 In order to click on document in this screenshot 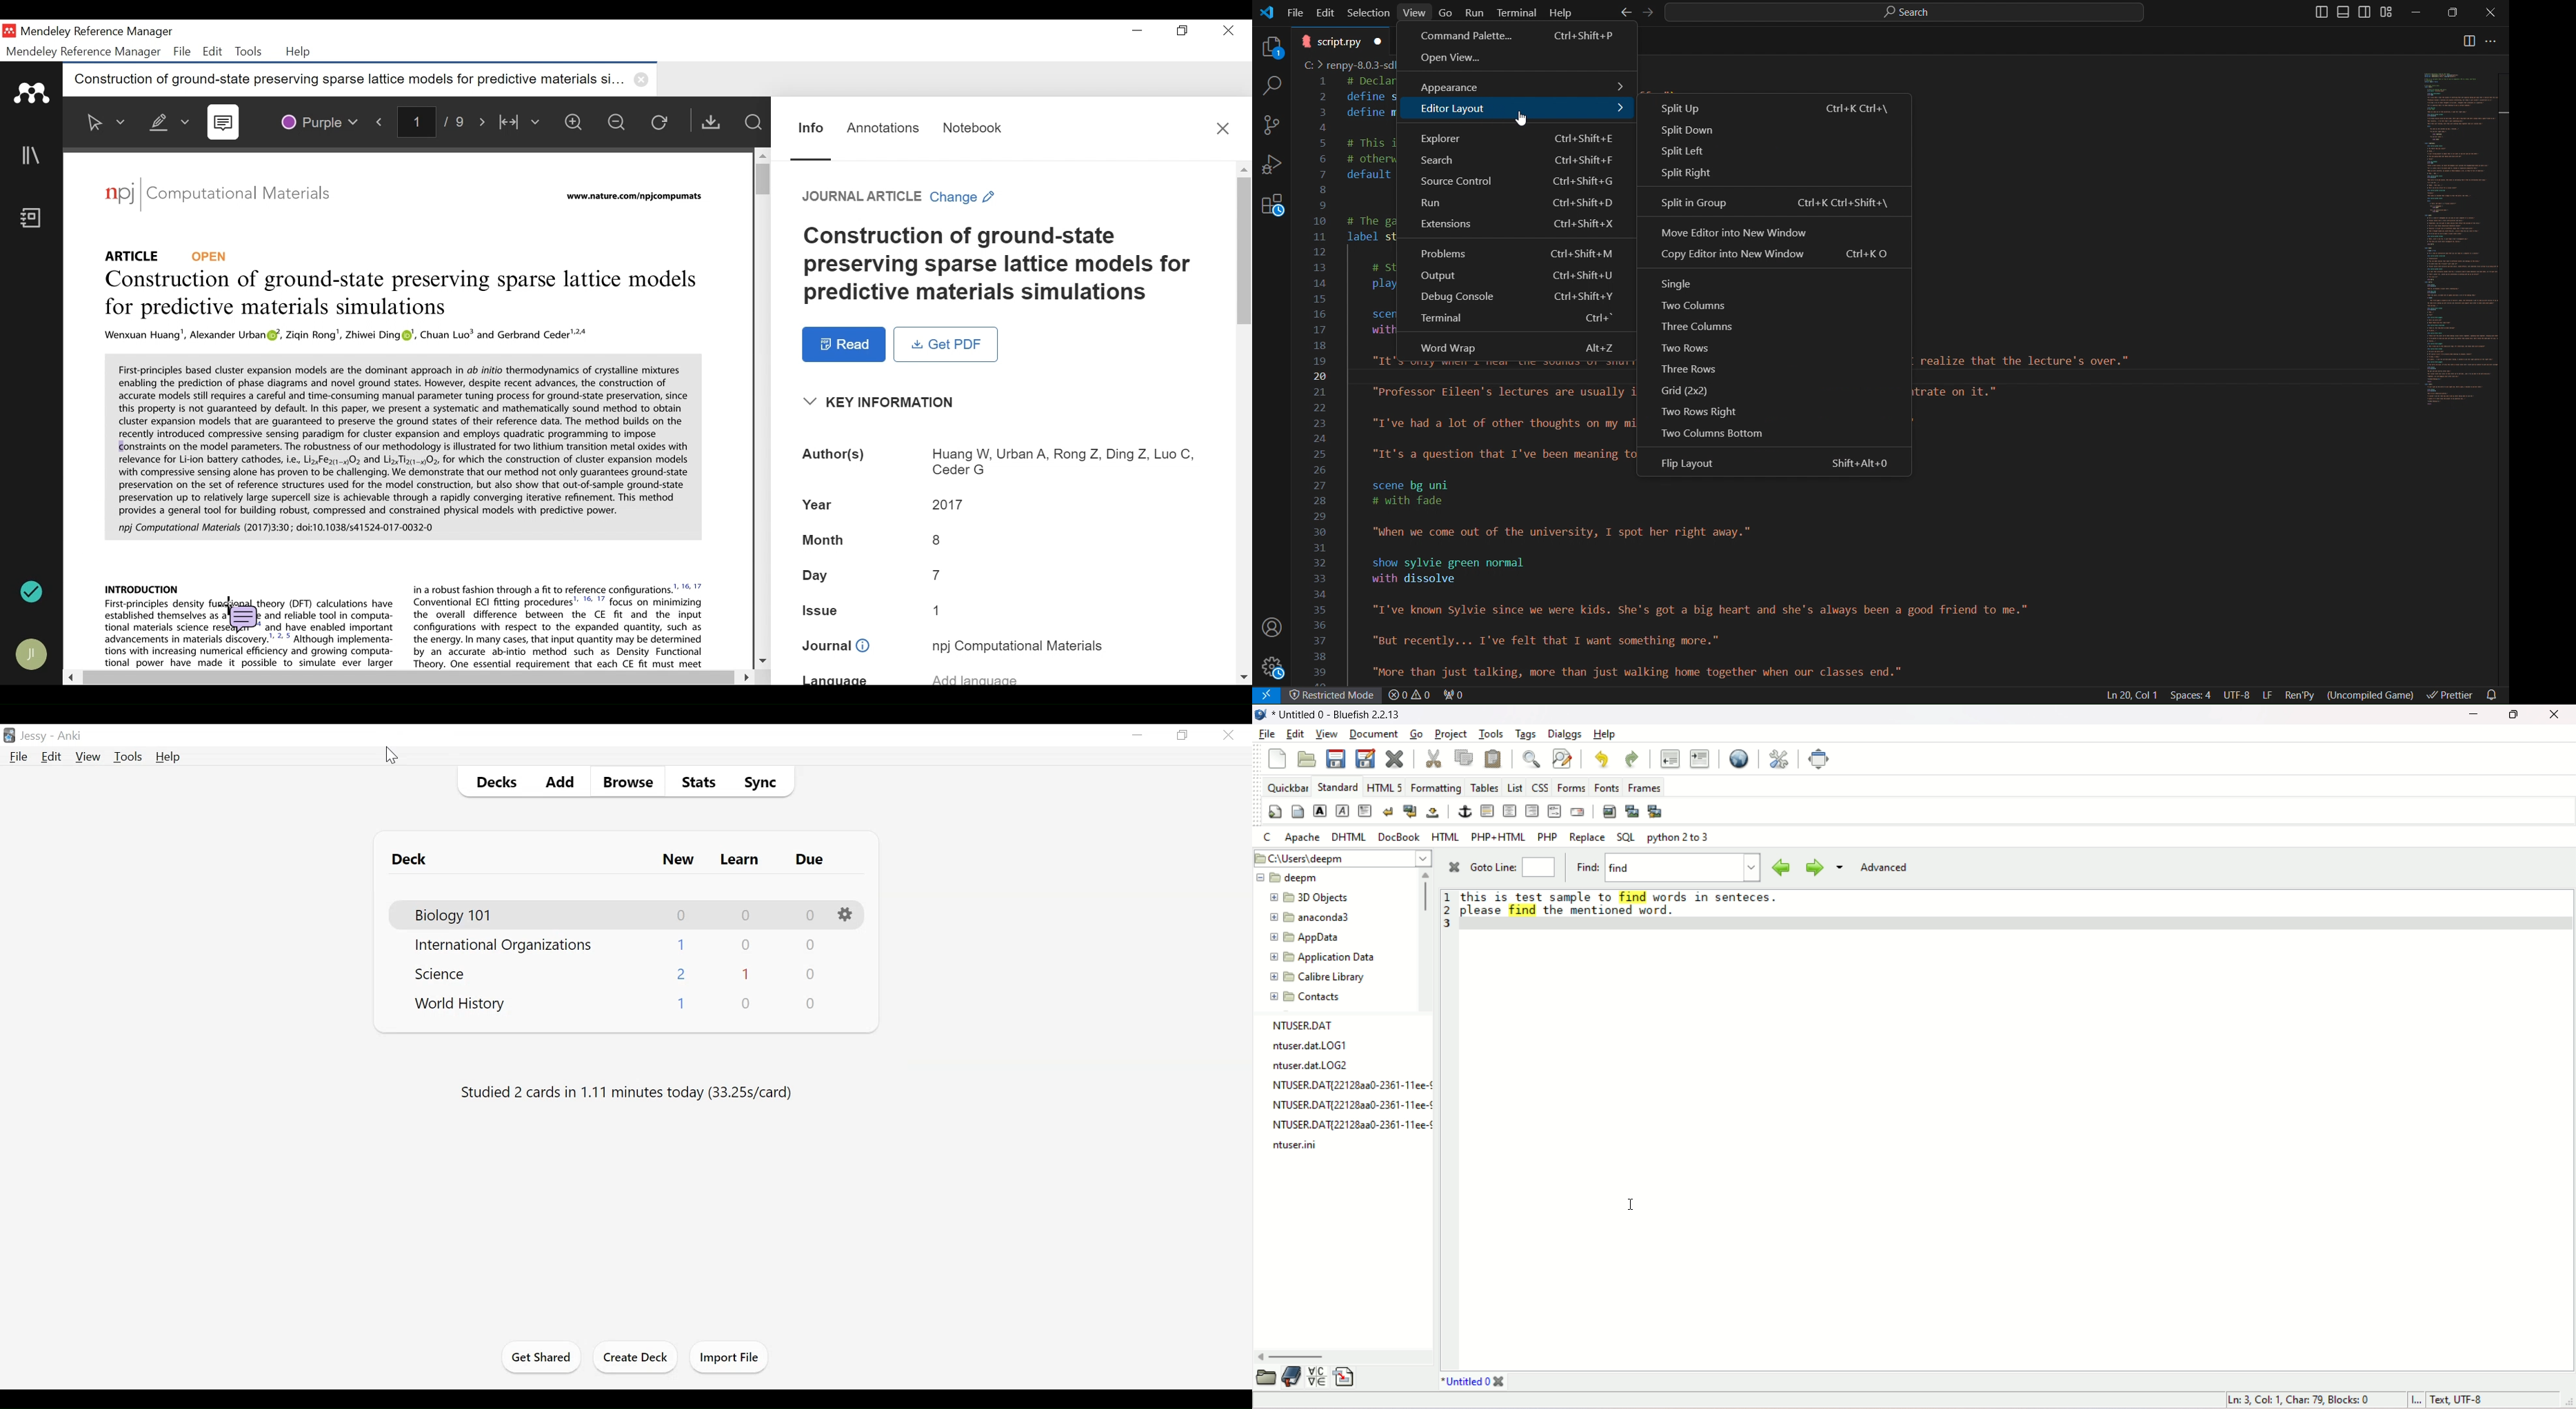, I will do `click(1372, 733)`.